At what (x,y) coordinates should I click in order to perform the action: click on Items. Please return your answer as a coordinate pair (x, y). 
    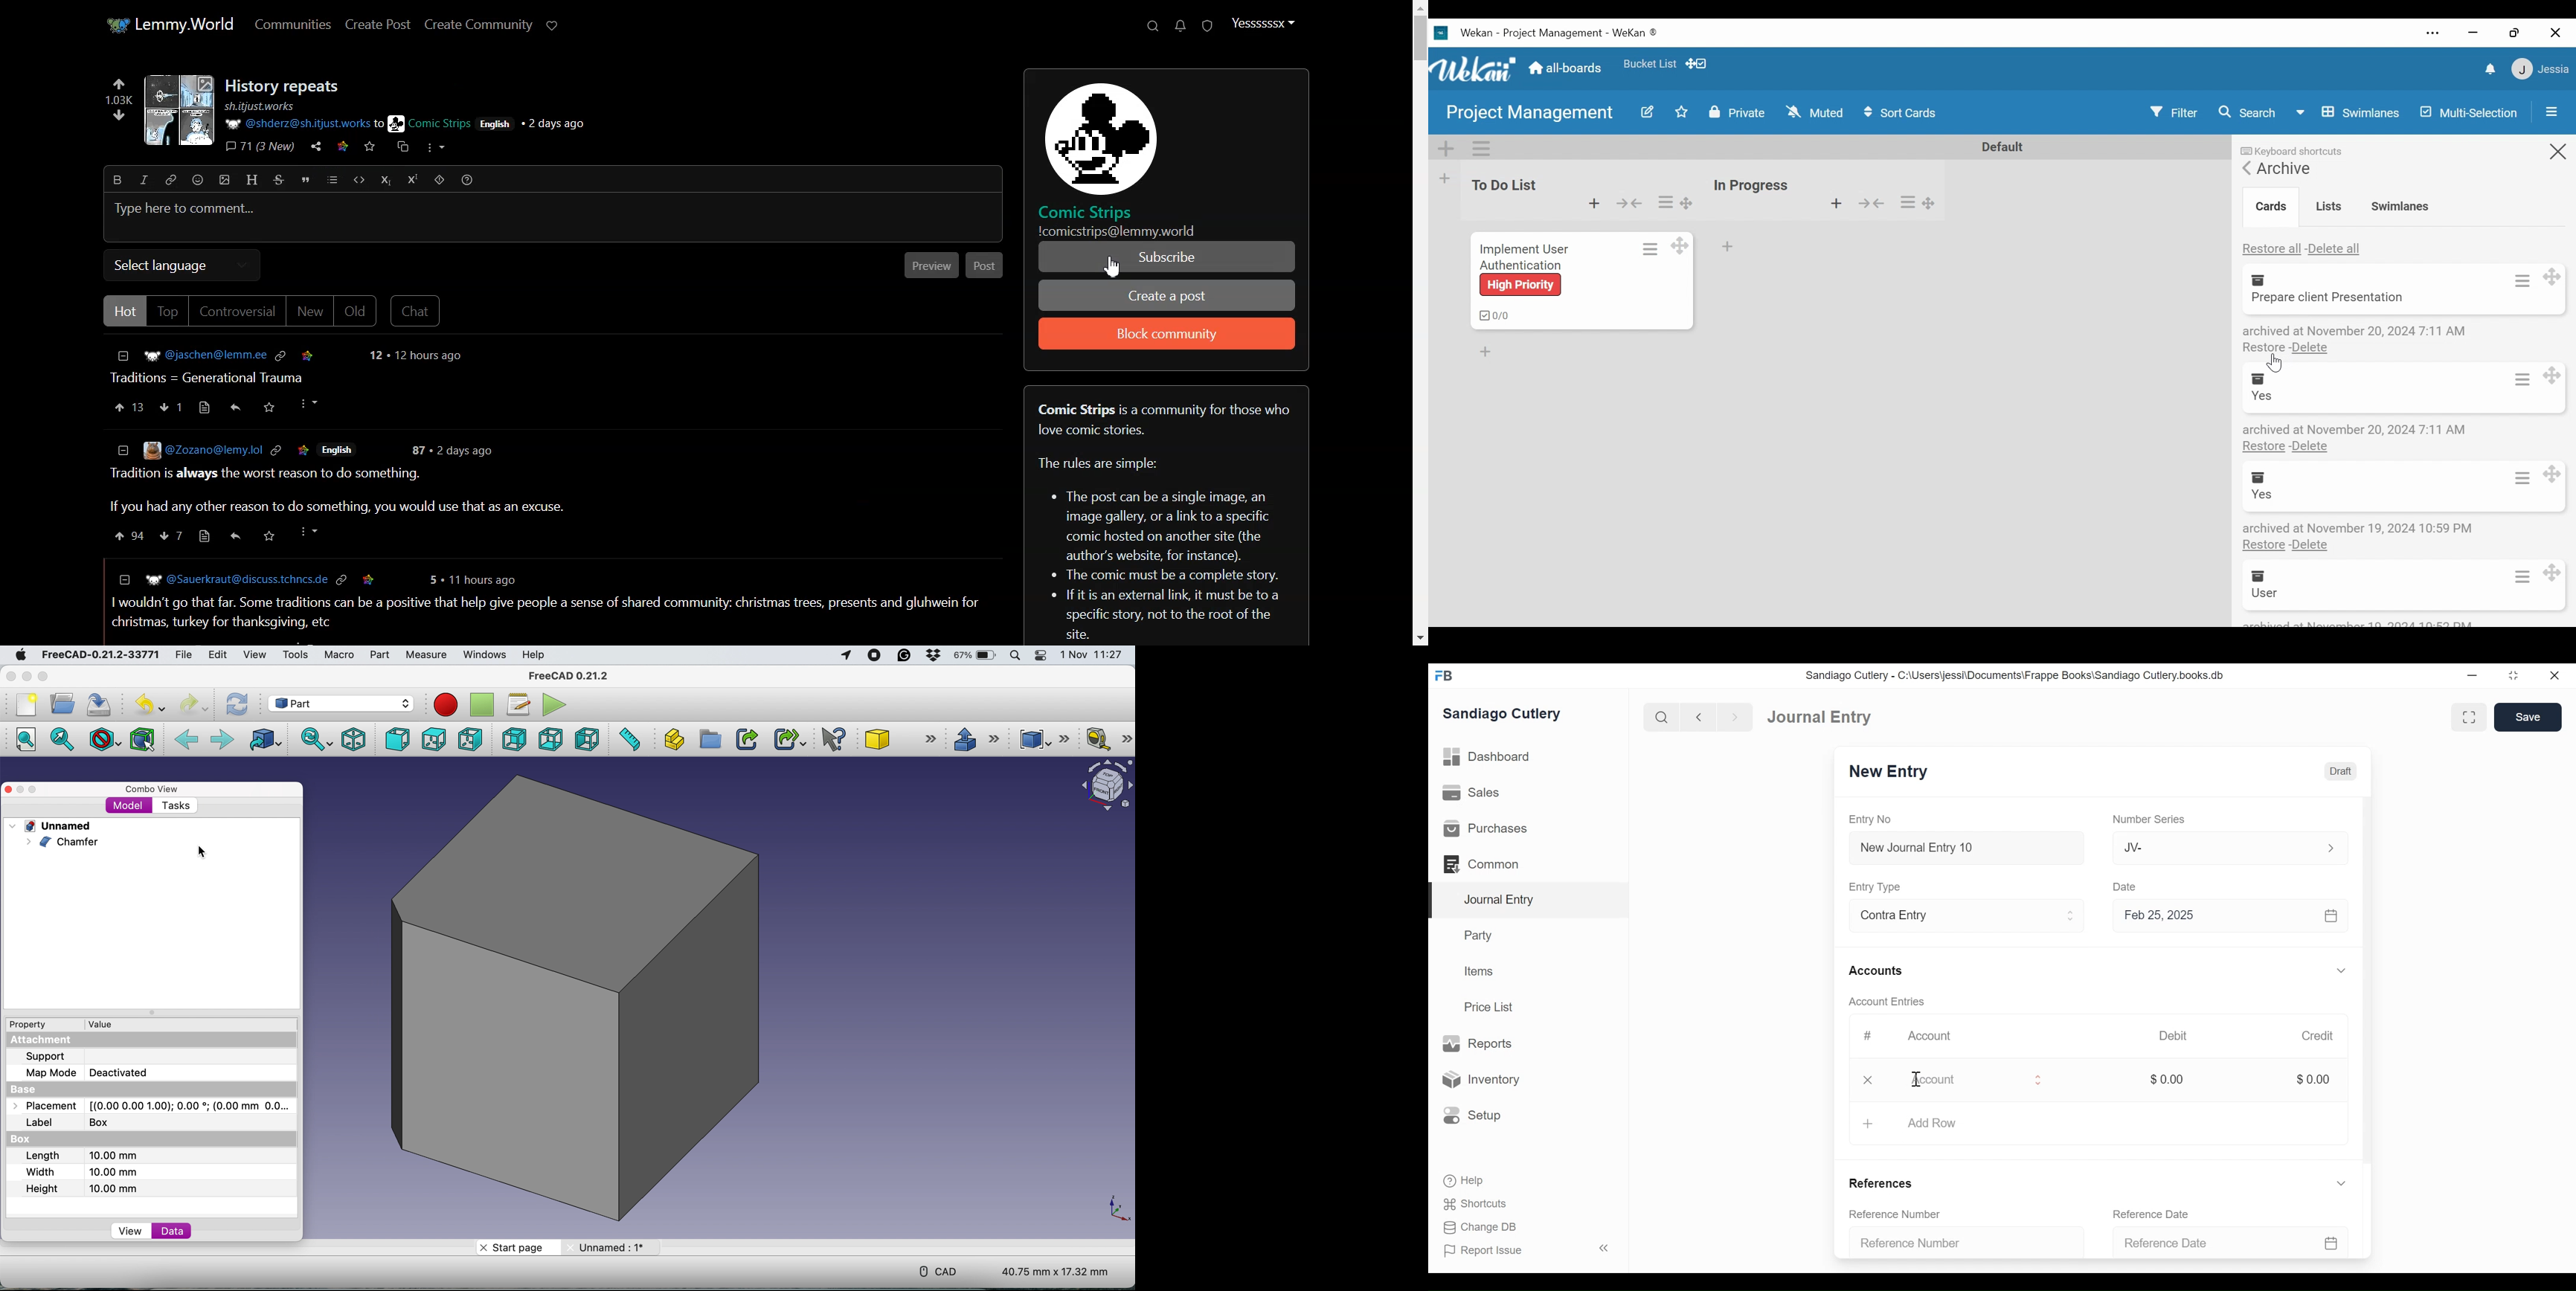
    Looking at the image, I should click on (1480, 972).